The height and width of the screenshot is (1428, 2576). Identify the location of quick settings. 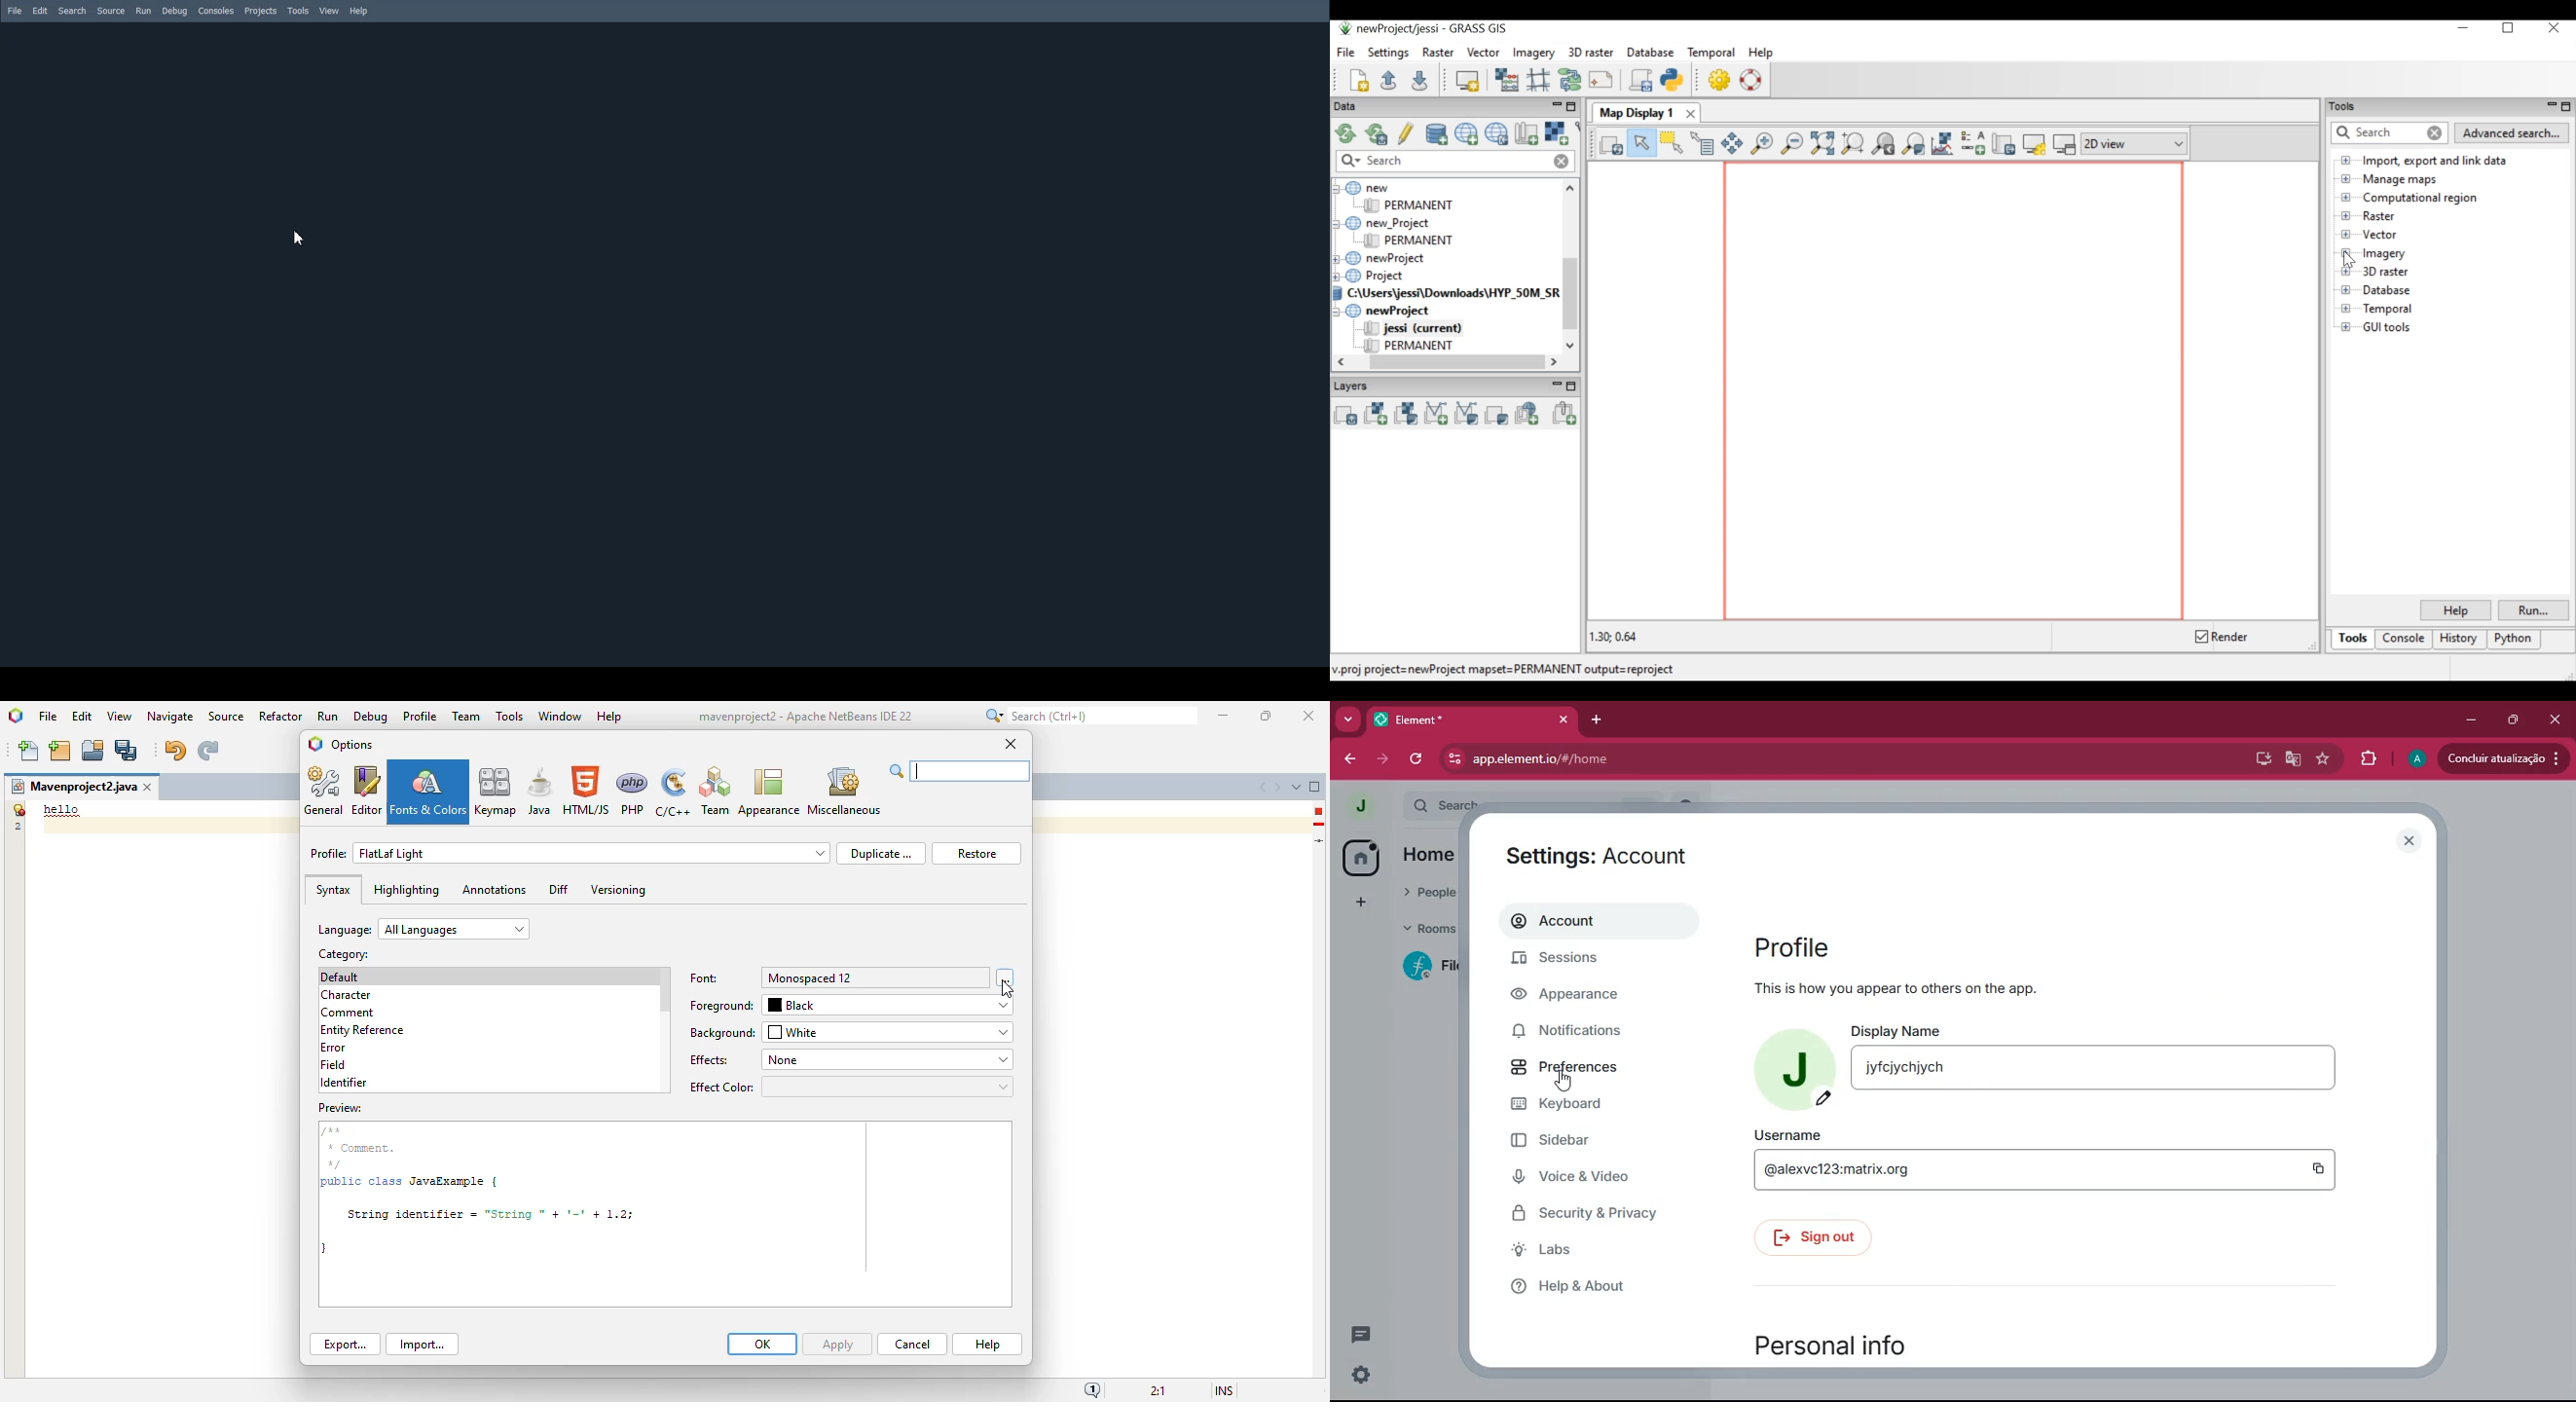
(1361, 1375).